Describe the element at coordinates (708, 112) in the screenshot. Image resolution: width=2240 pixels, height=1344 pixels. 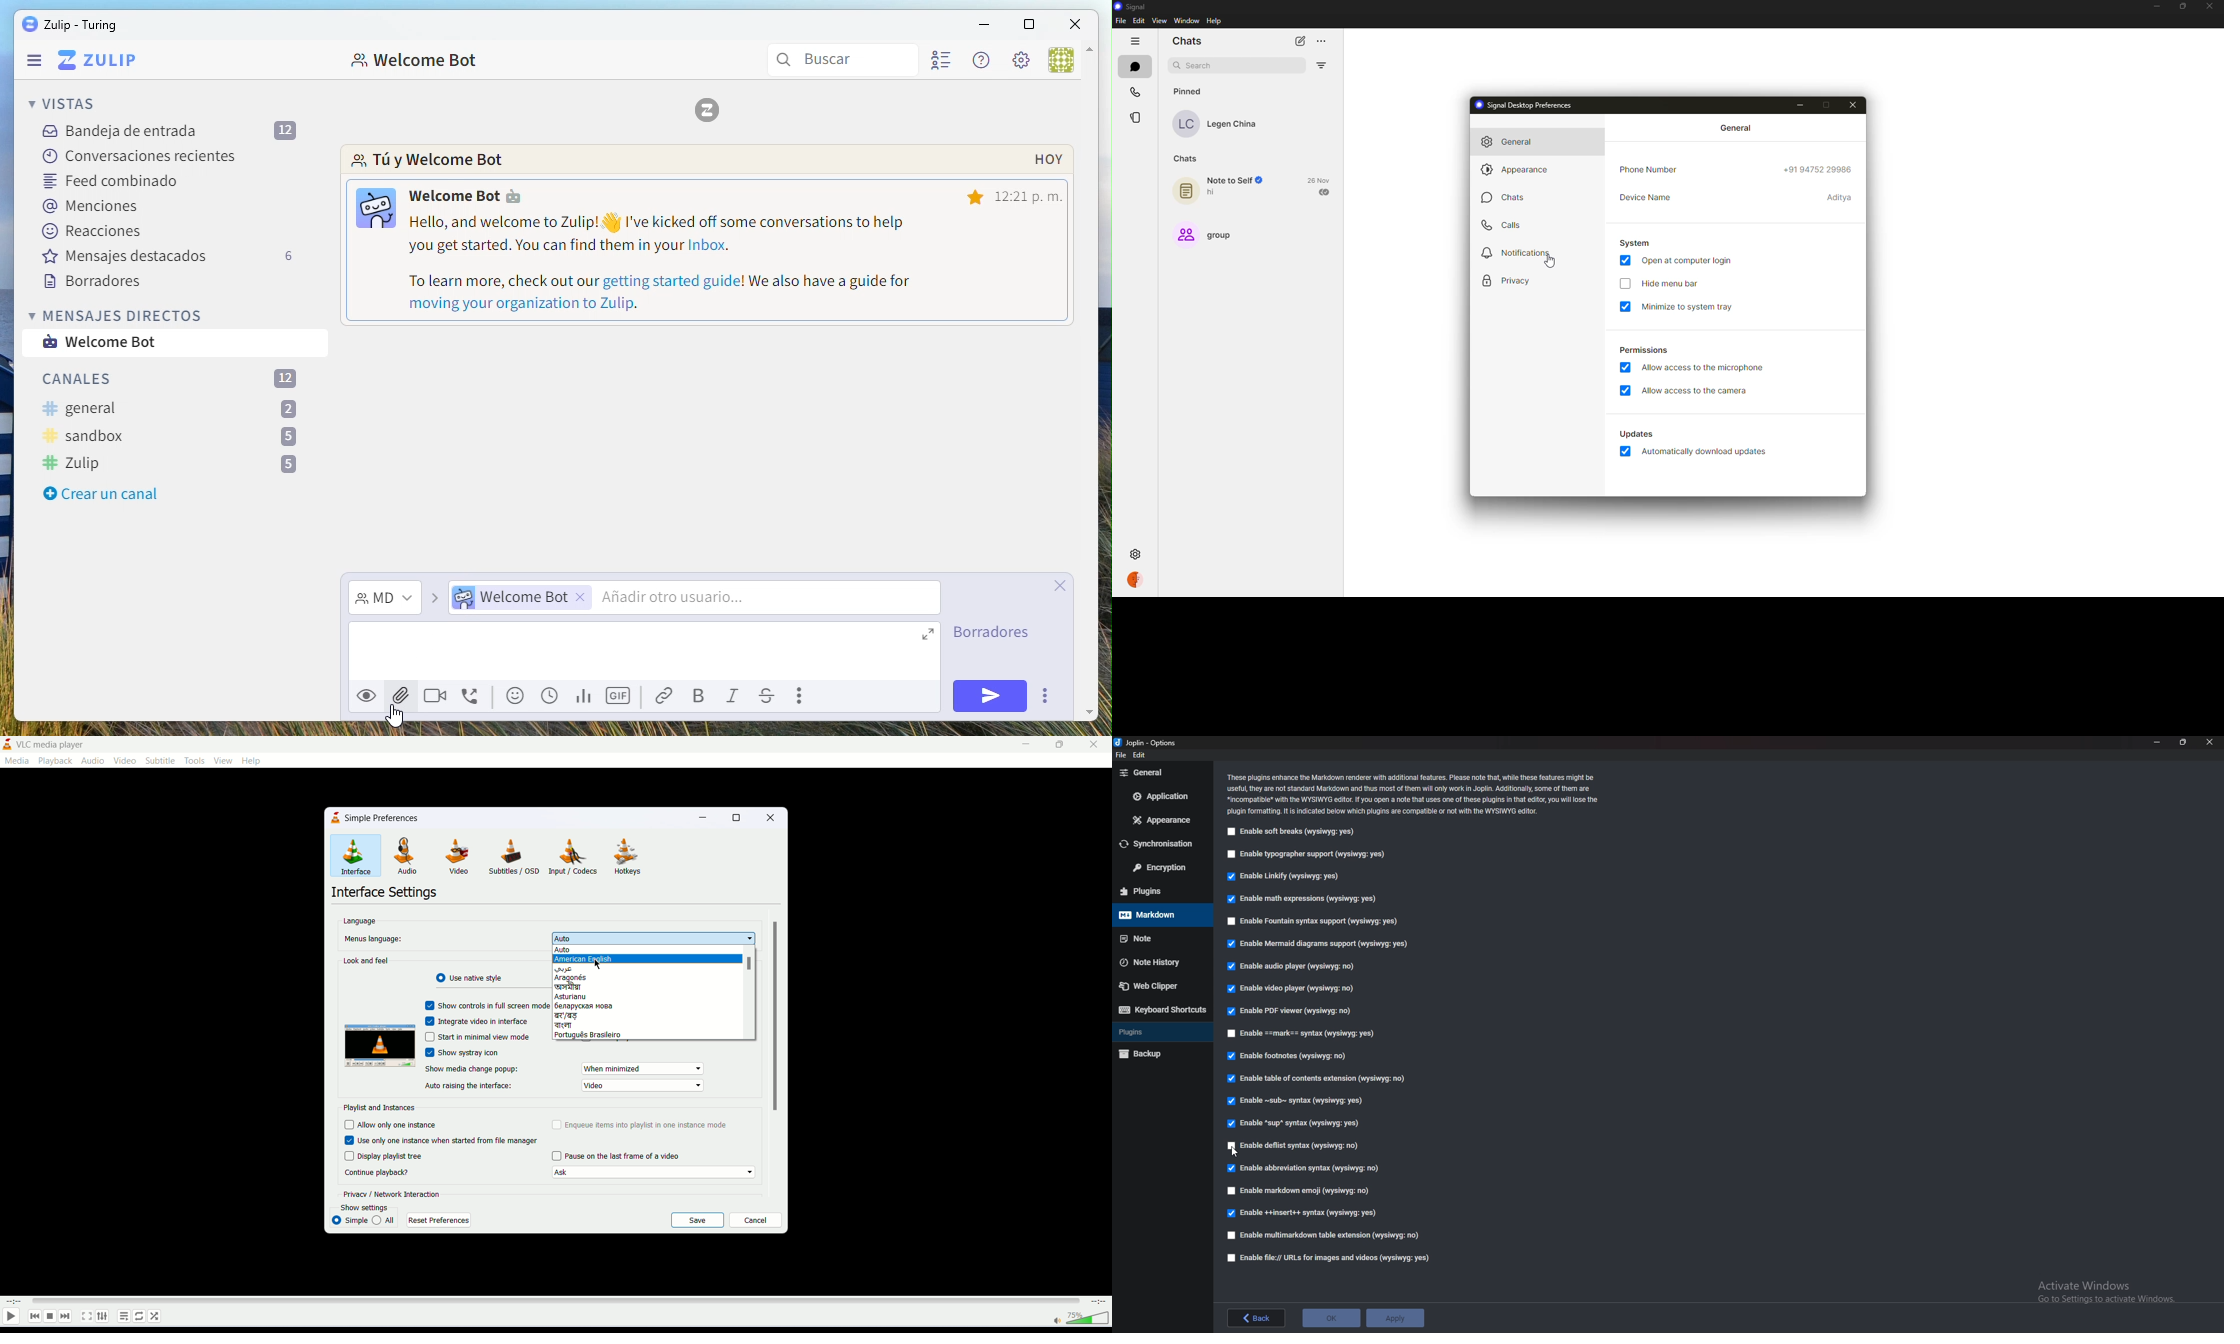
I see `Logo` at that location.